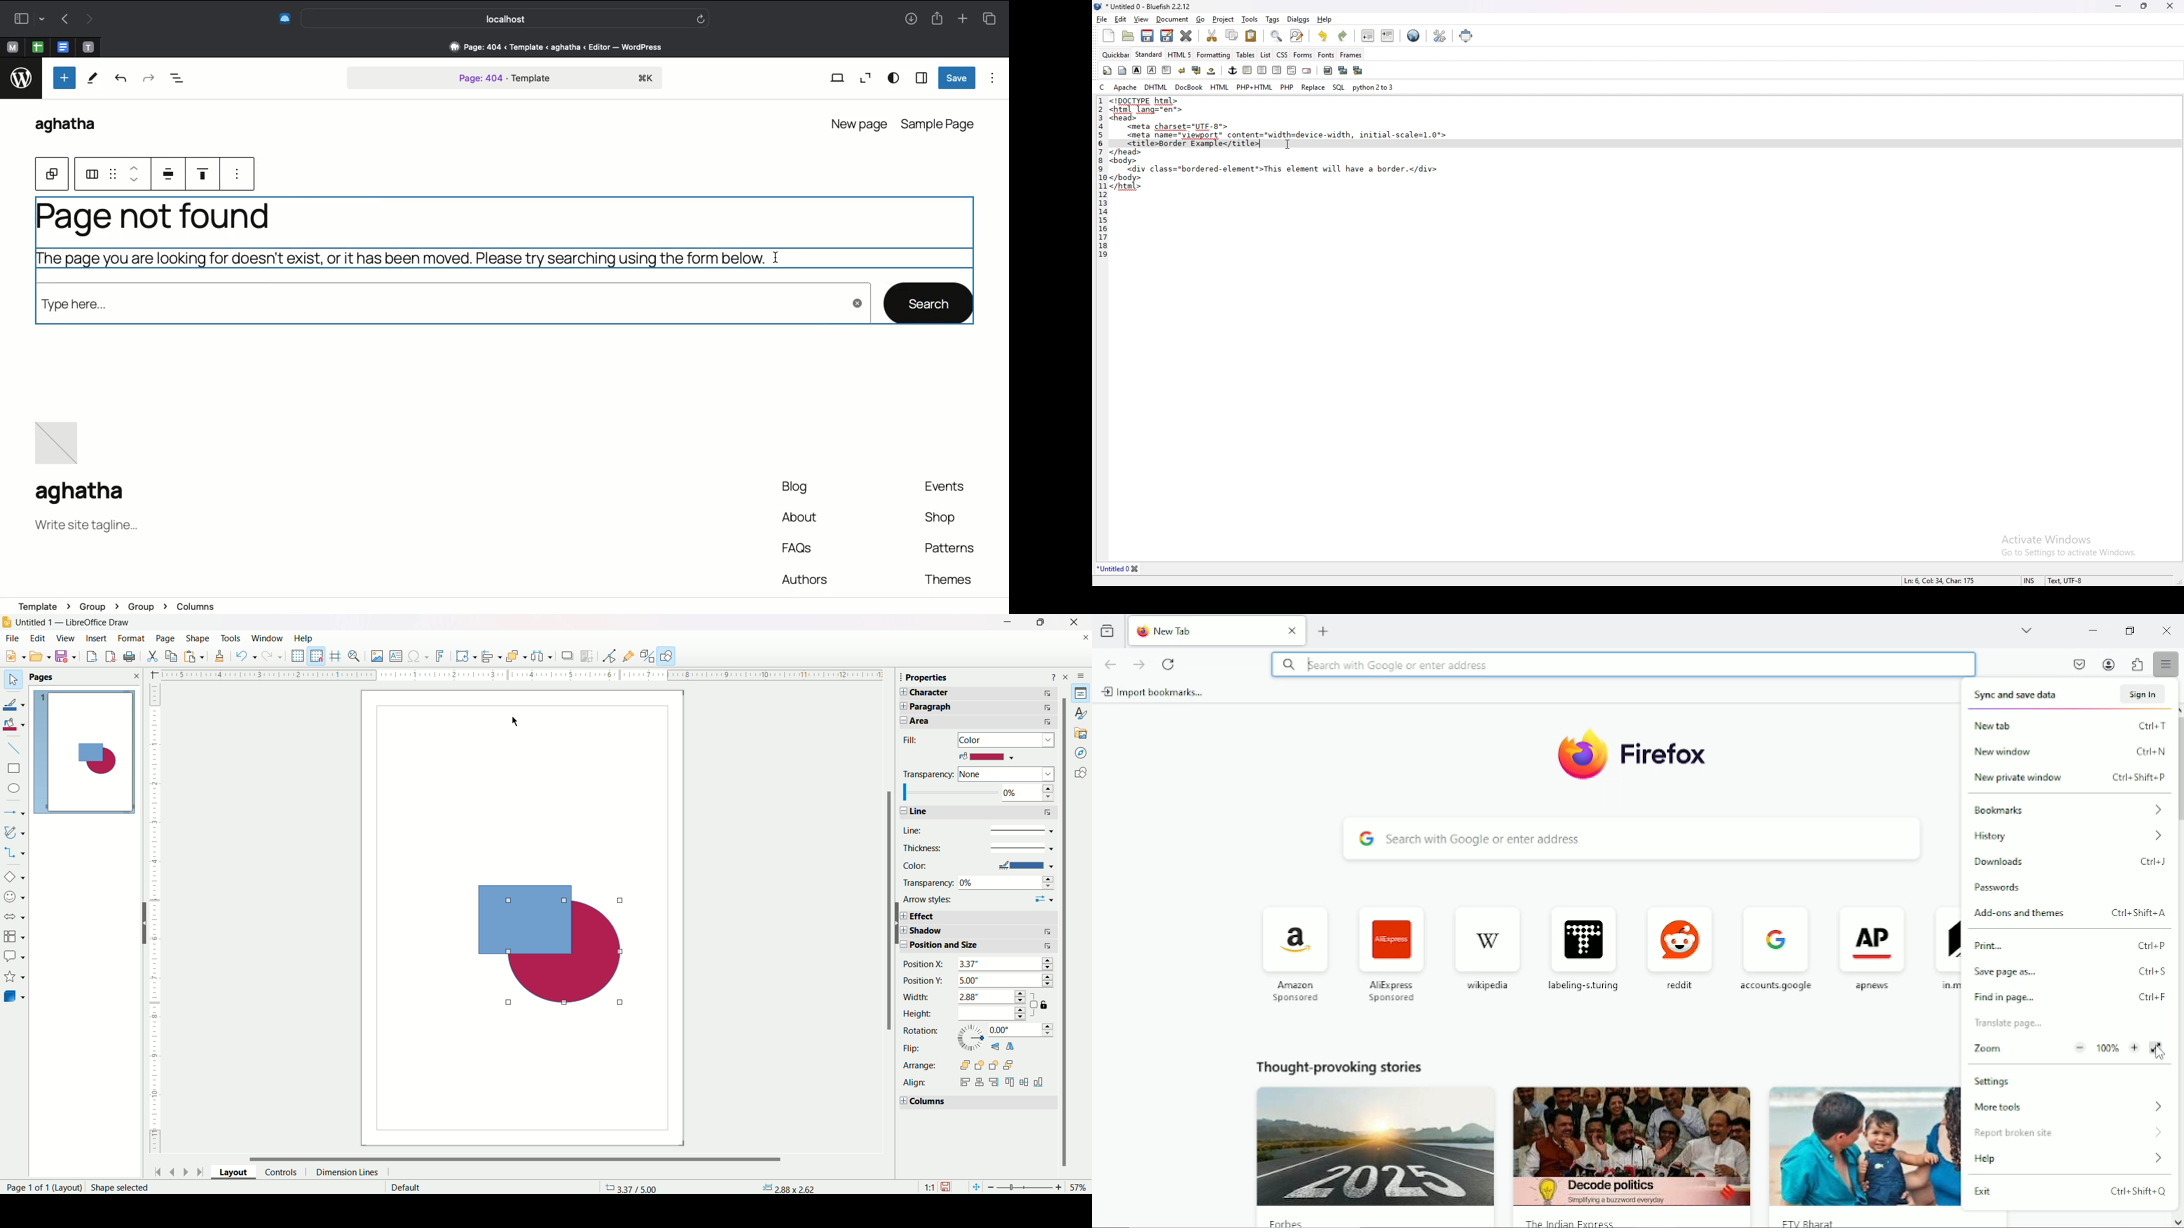 This screenshot has height=1232, width=2184. What do you see at coordinates (481, 603) in the screenshot?
I see `address` at bounding box center [481, 603].